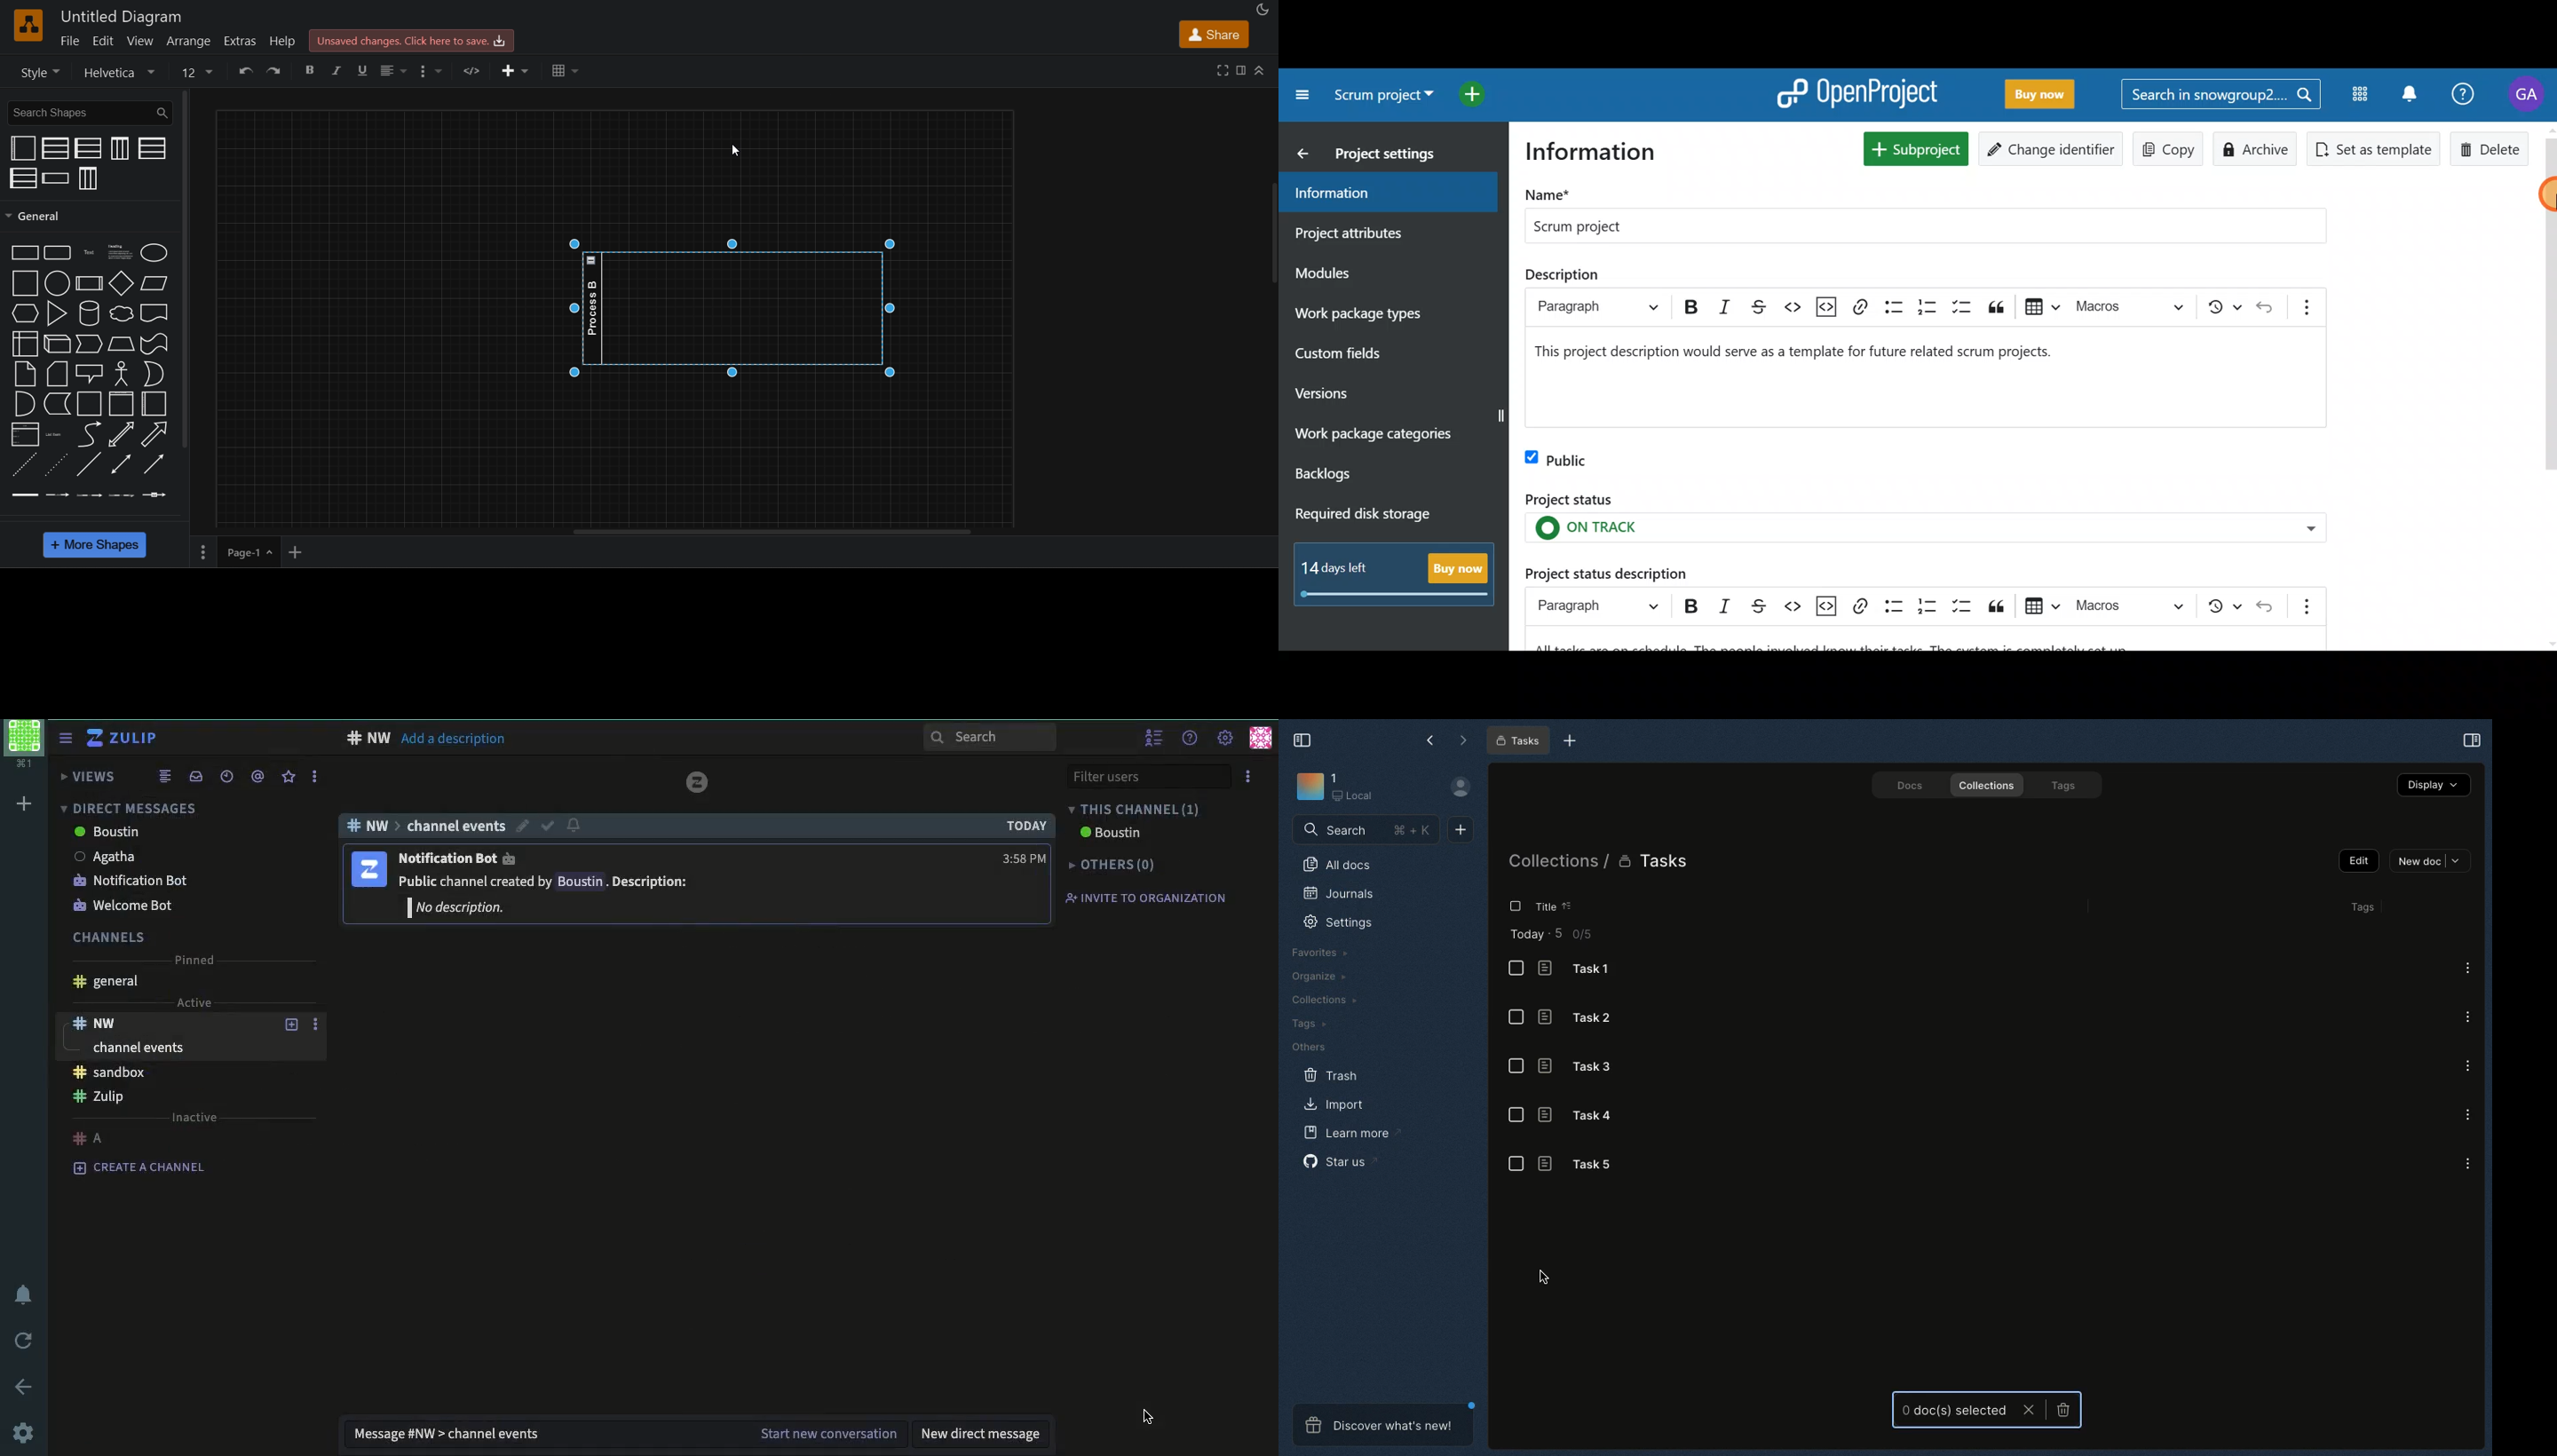  Describe the element at coordinates (1386, 313) in the screenshot. I see `Work package types` at that location.